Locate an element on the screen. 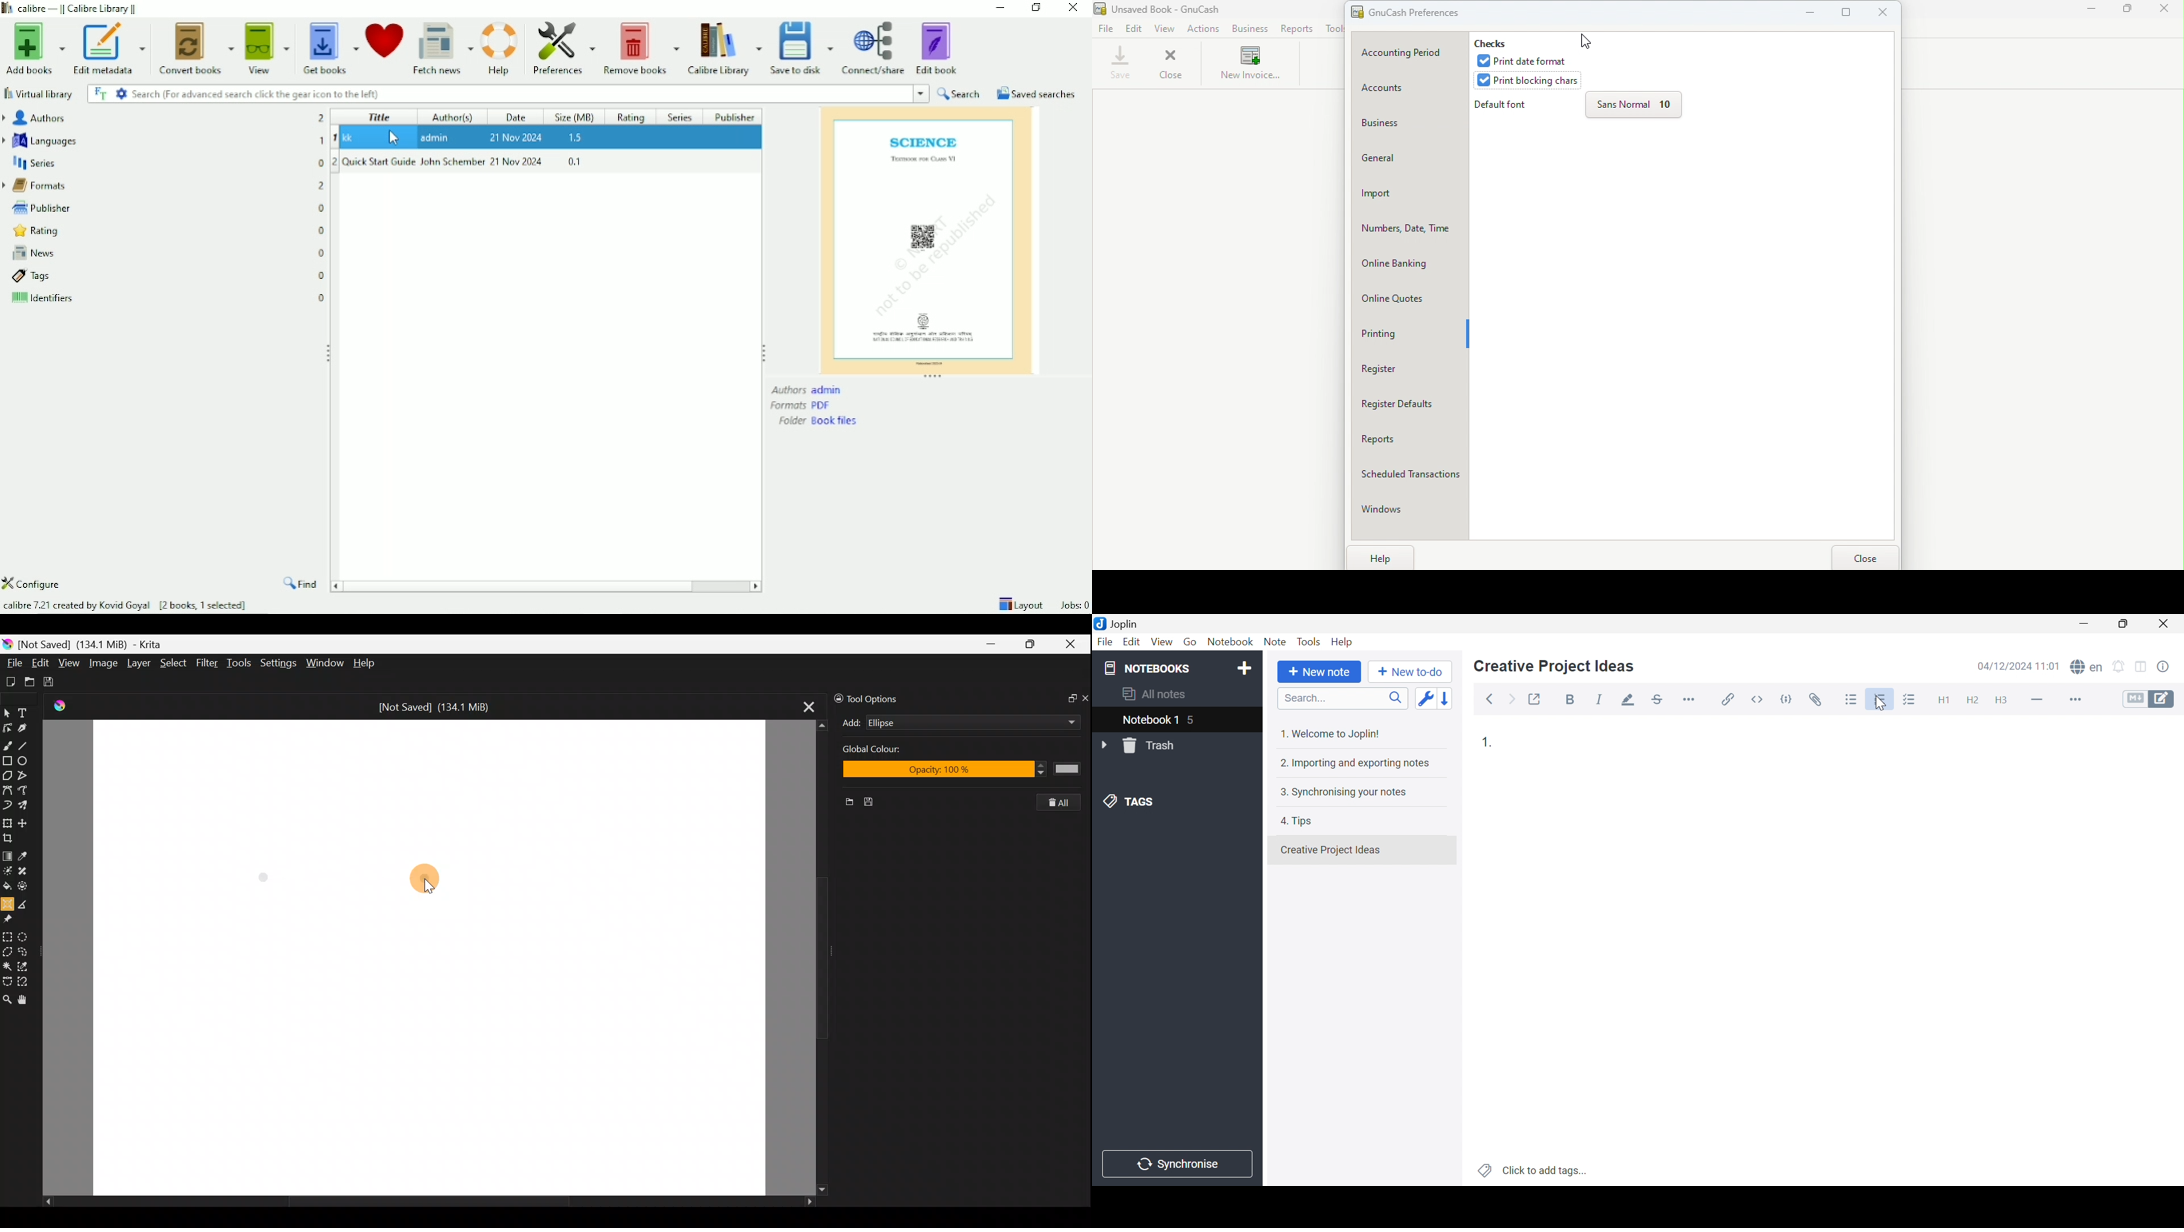 This screenshot has width=2184, height=1232. Series is located at coordinates (34, 164).